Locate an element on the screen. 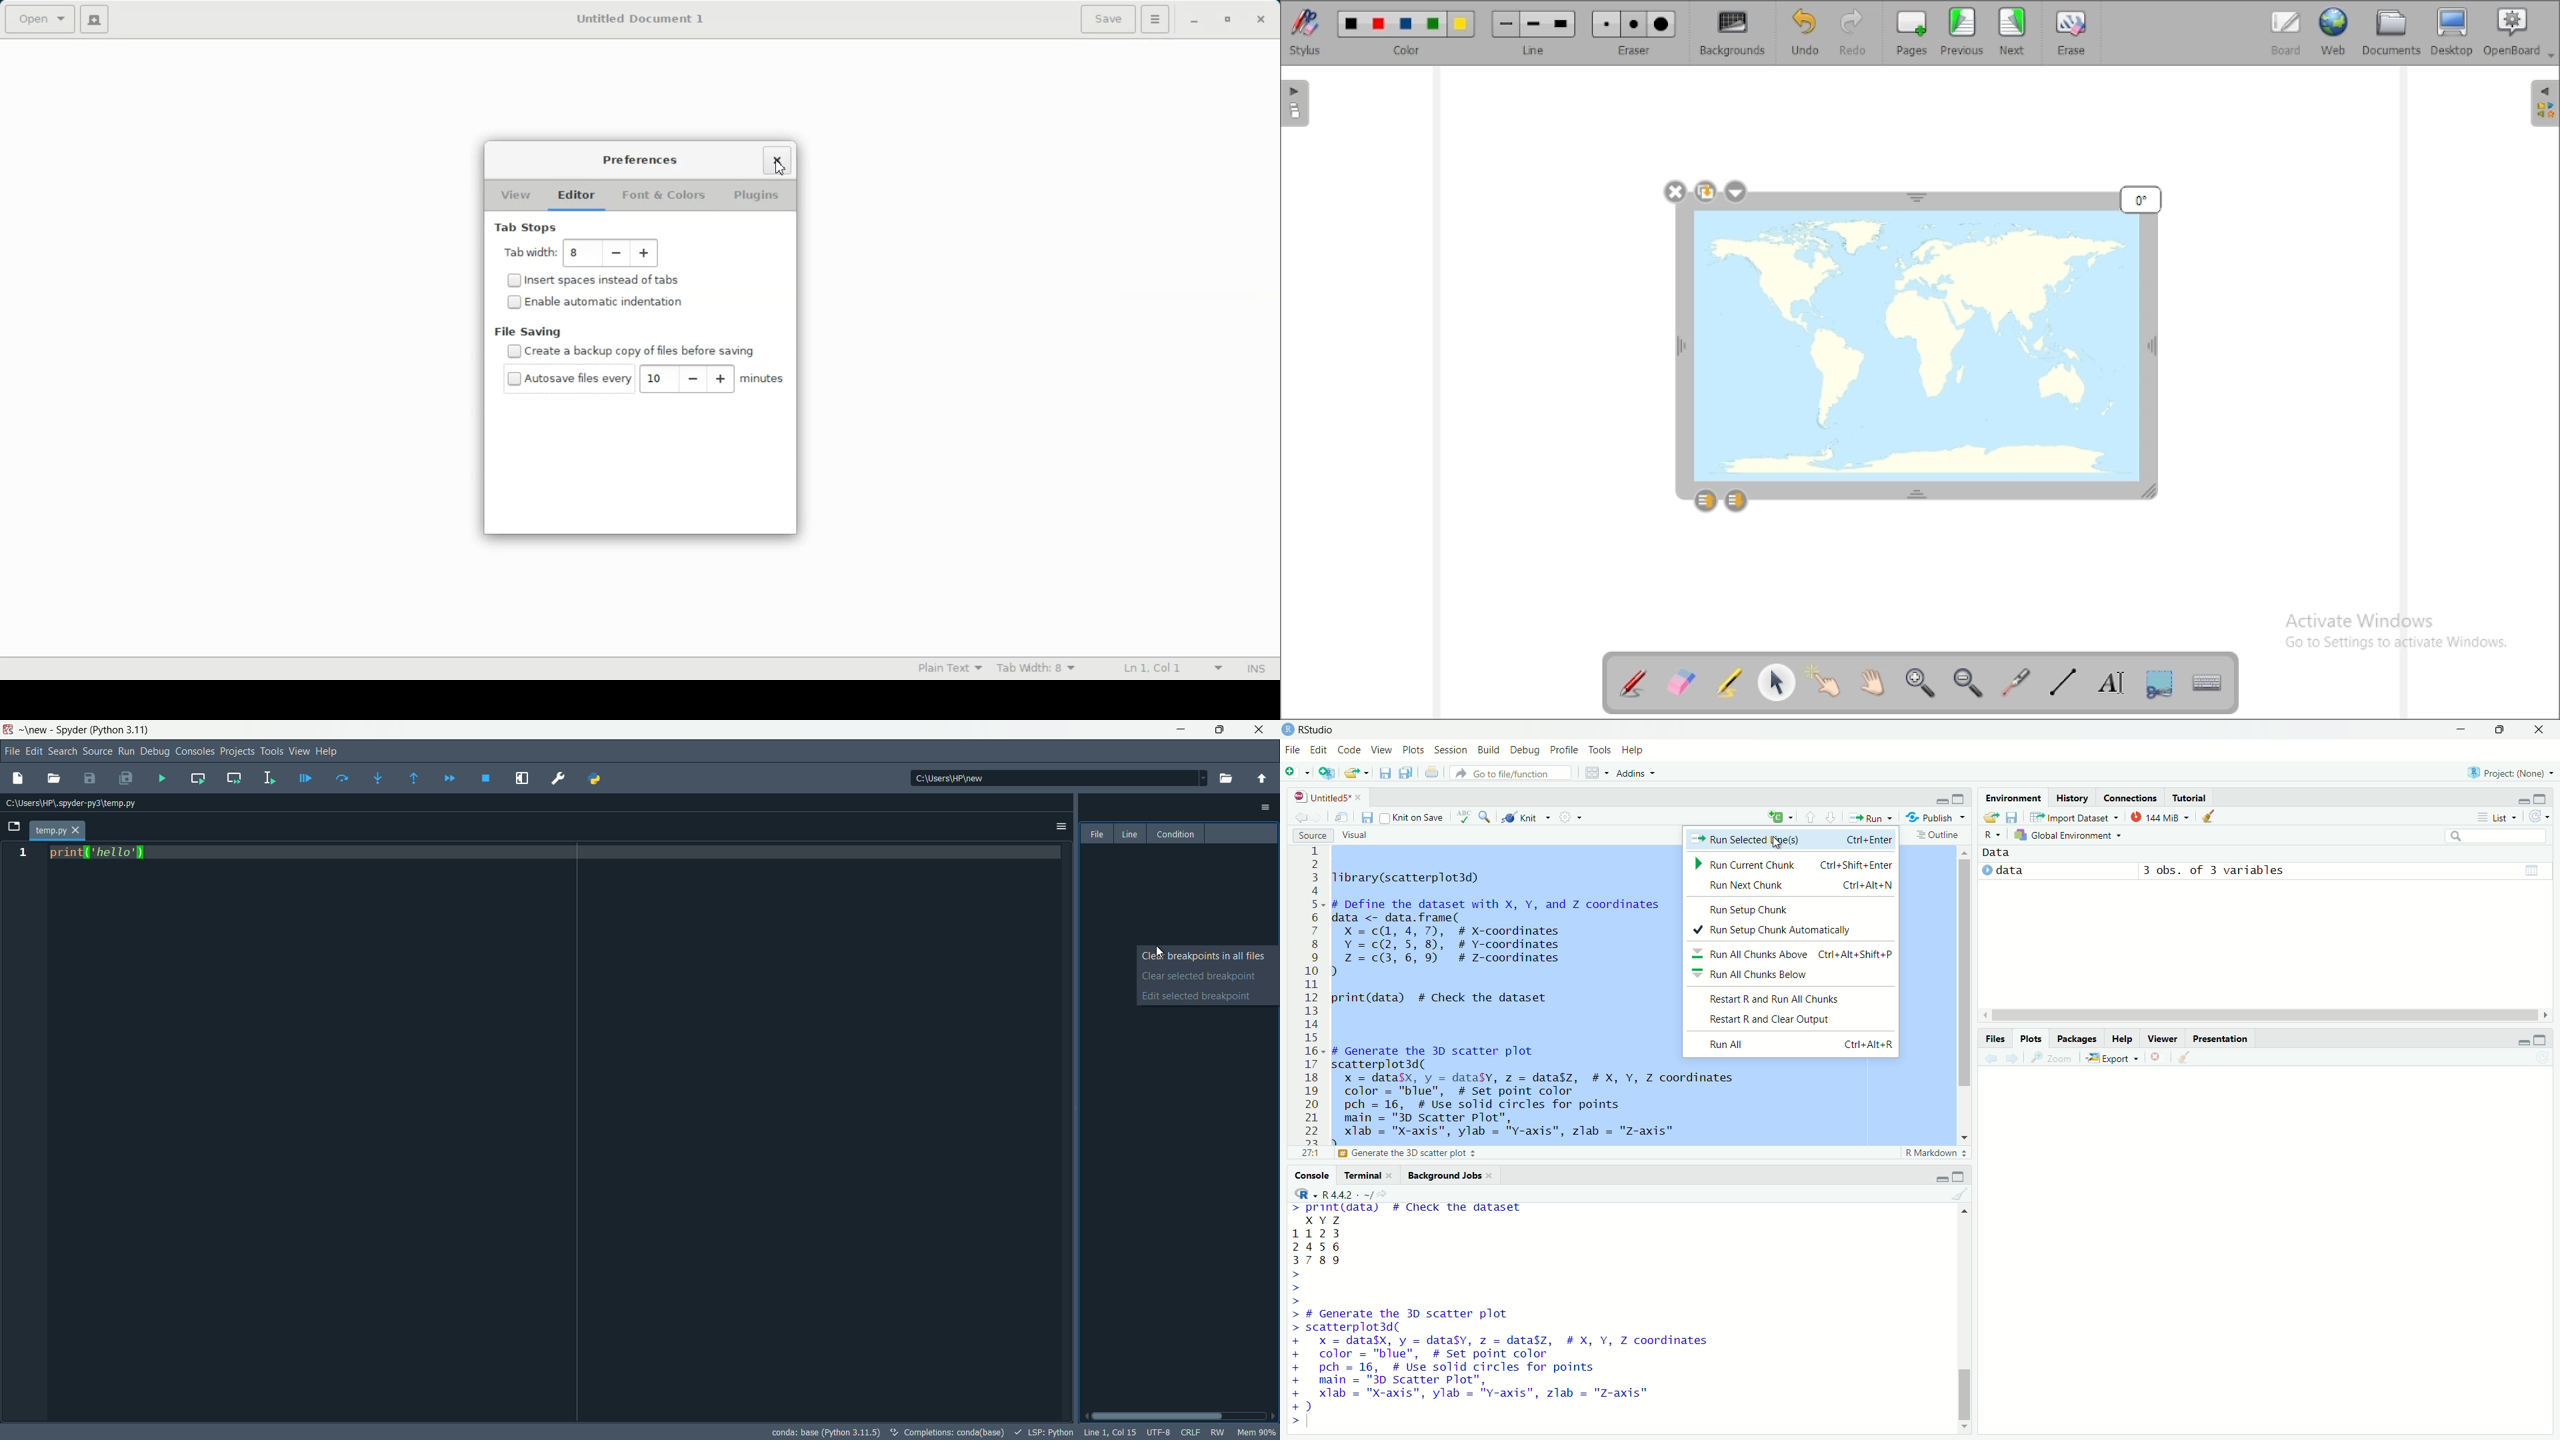 The width and height of the screenshot is (2576, 1456). connections is located at coordinates (2131, 796).